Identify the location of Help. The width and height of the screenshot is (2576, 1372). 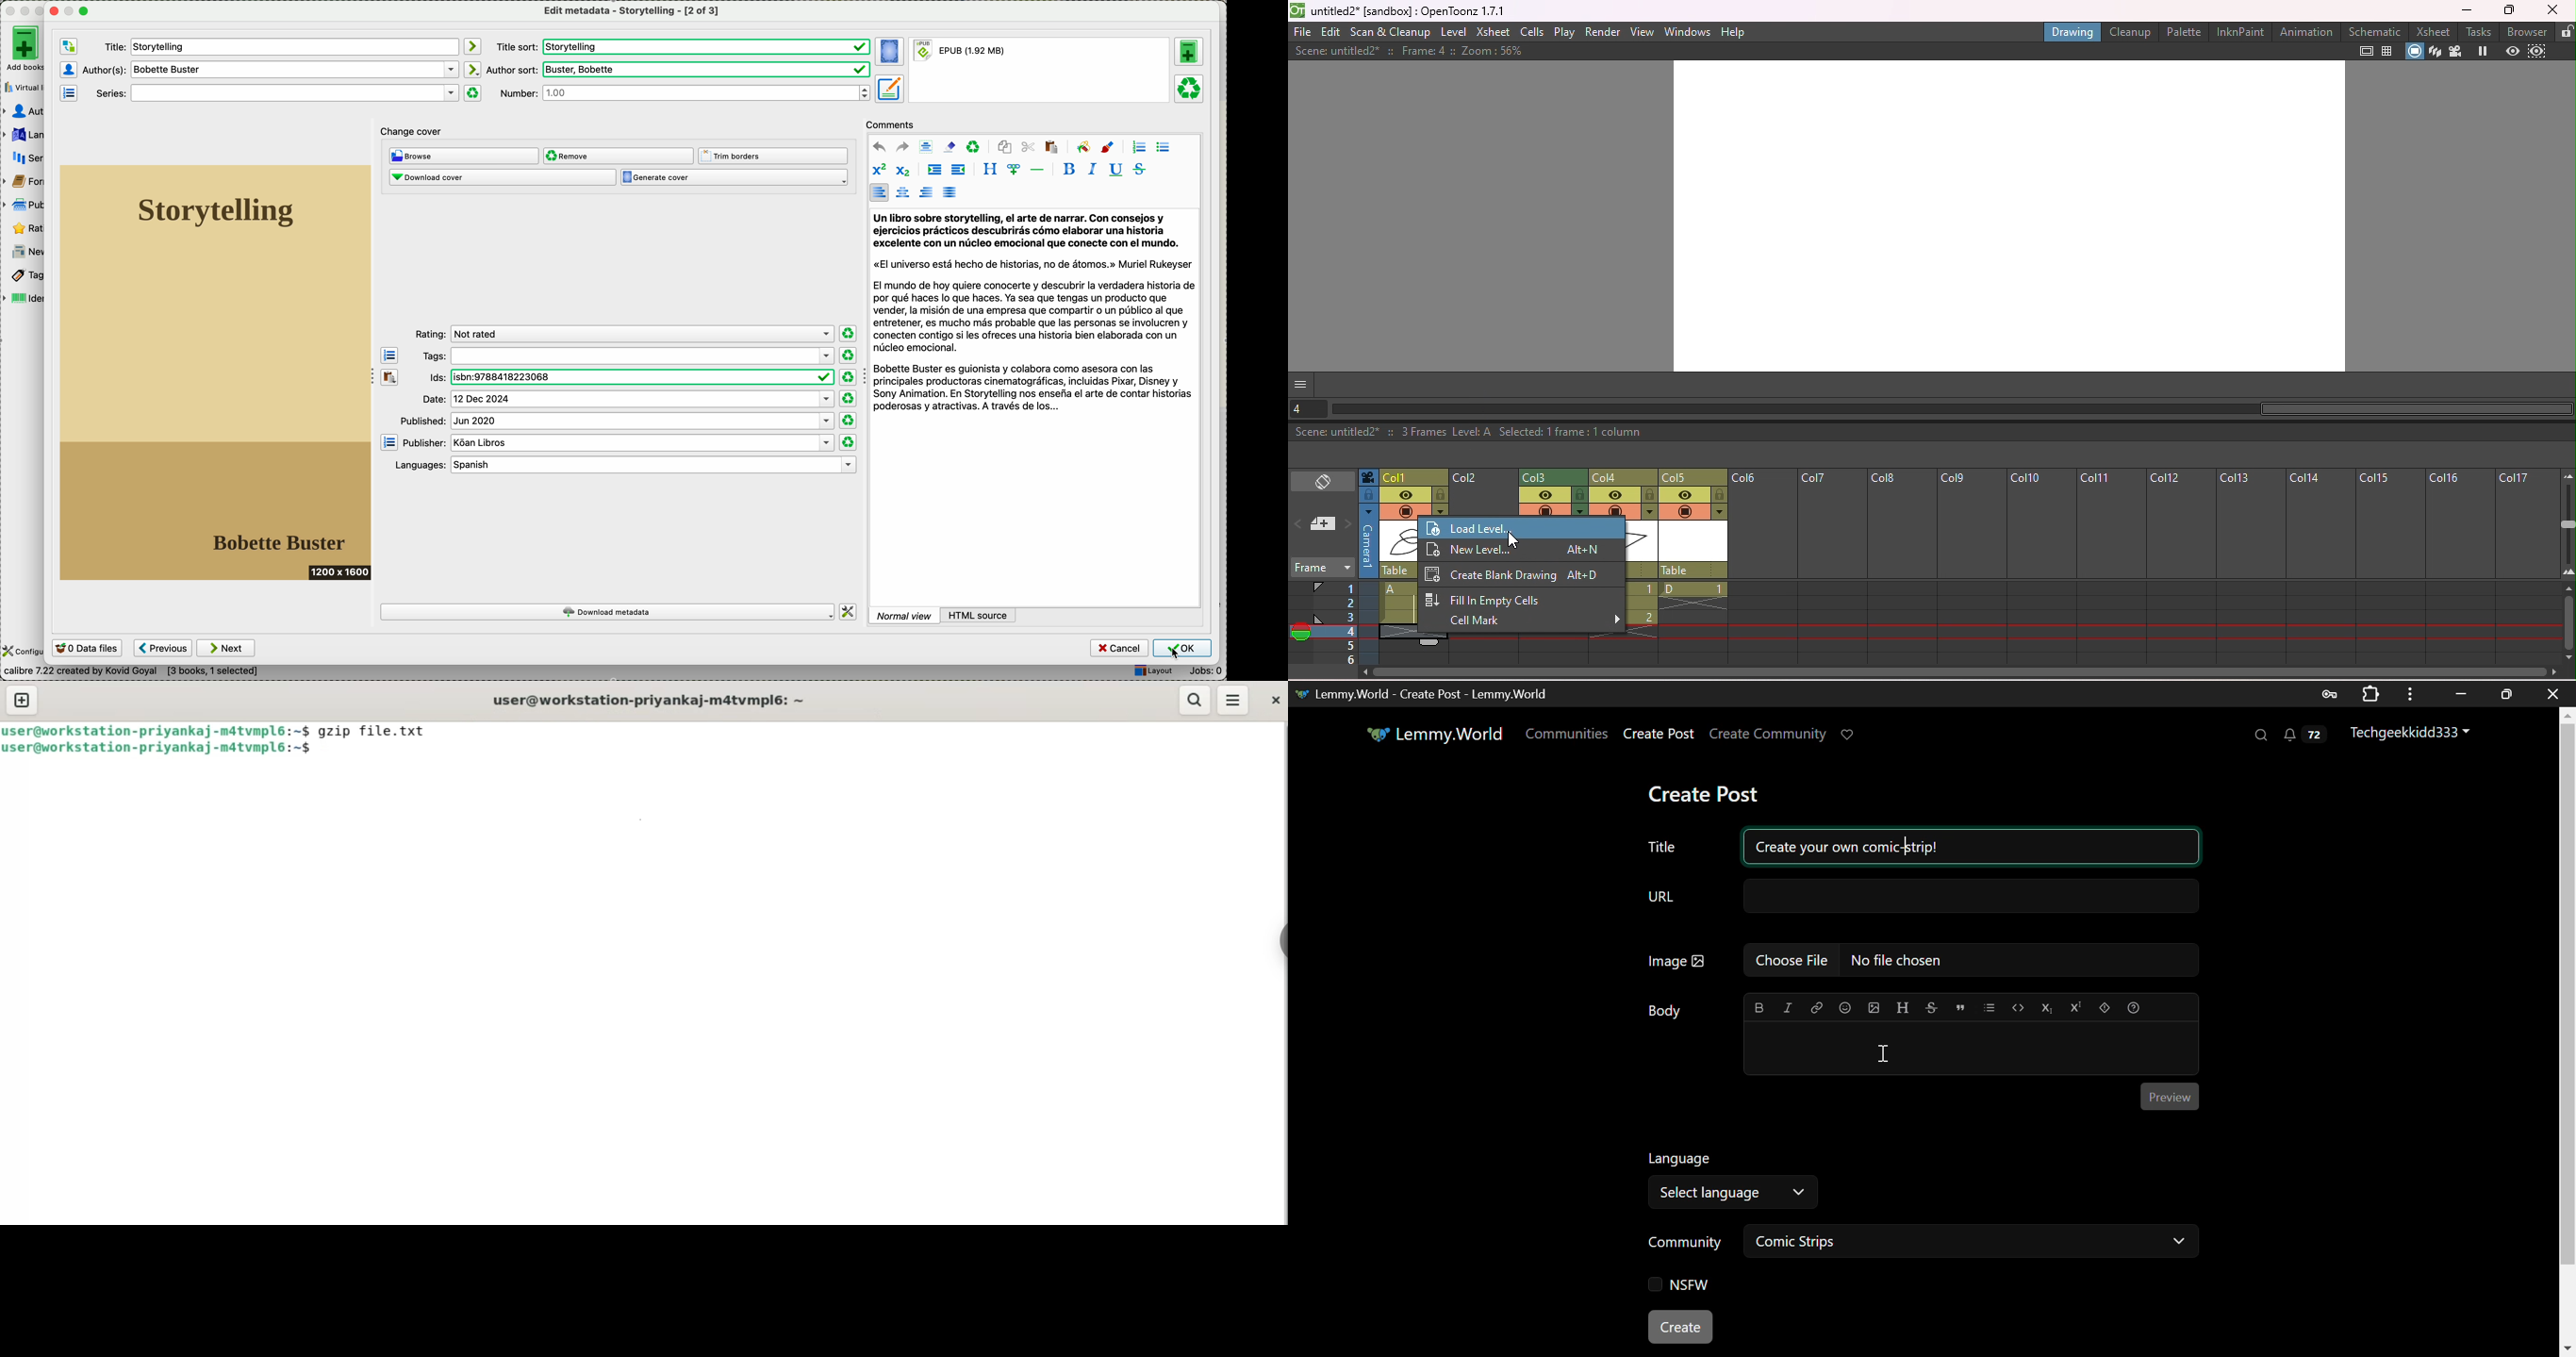
(1734, 31).